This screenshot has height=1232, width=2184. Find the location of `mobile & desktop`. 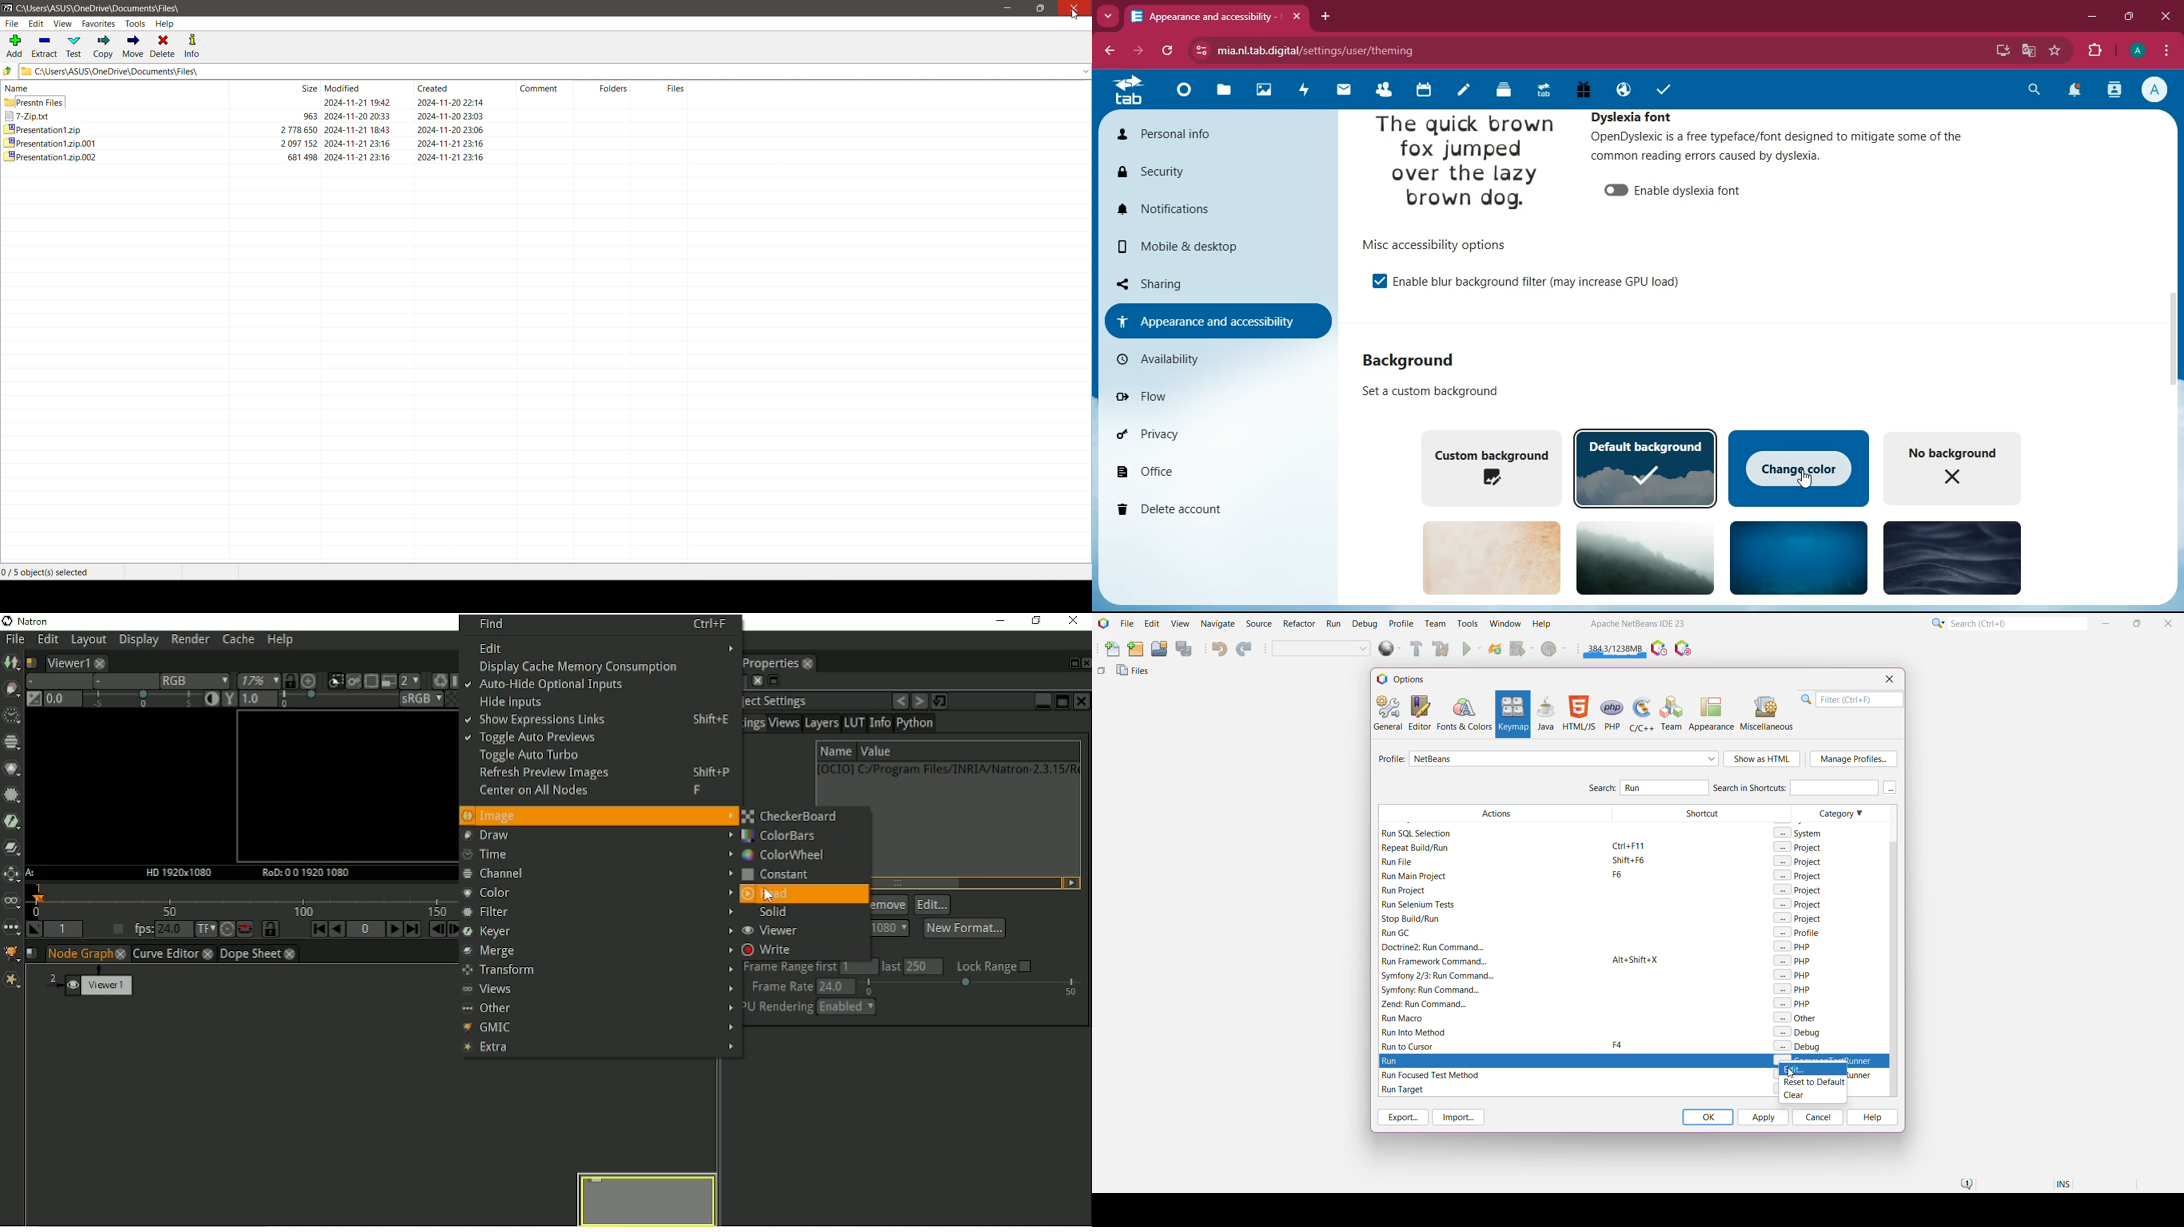

mobile & desktop is located at coordinates (1192, 247).